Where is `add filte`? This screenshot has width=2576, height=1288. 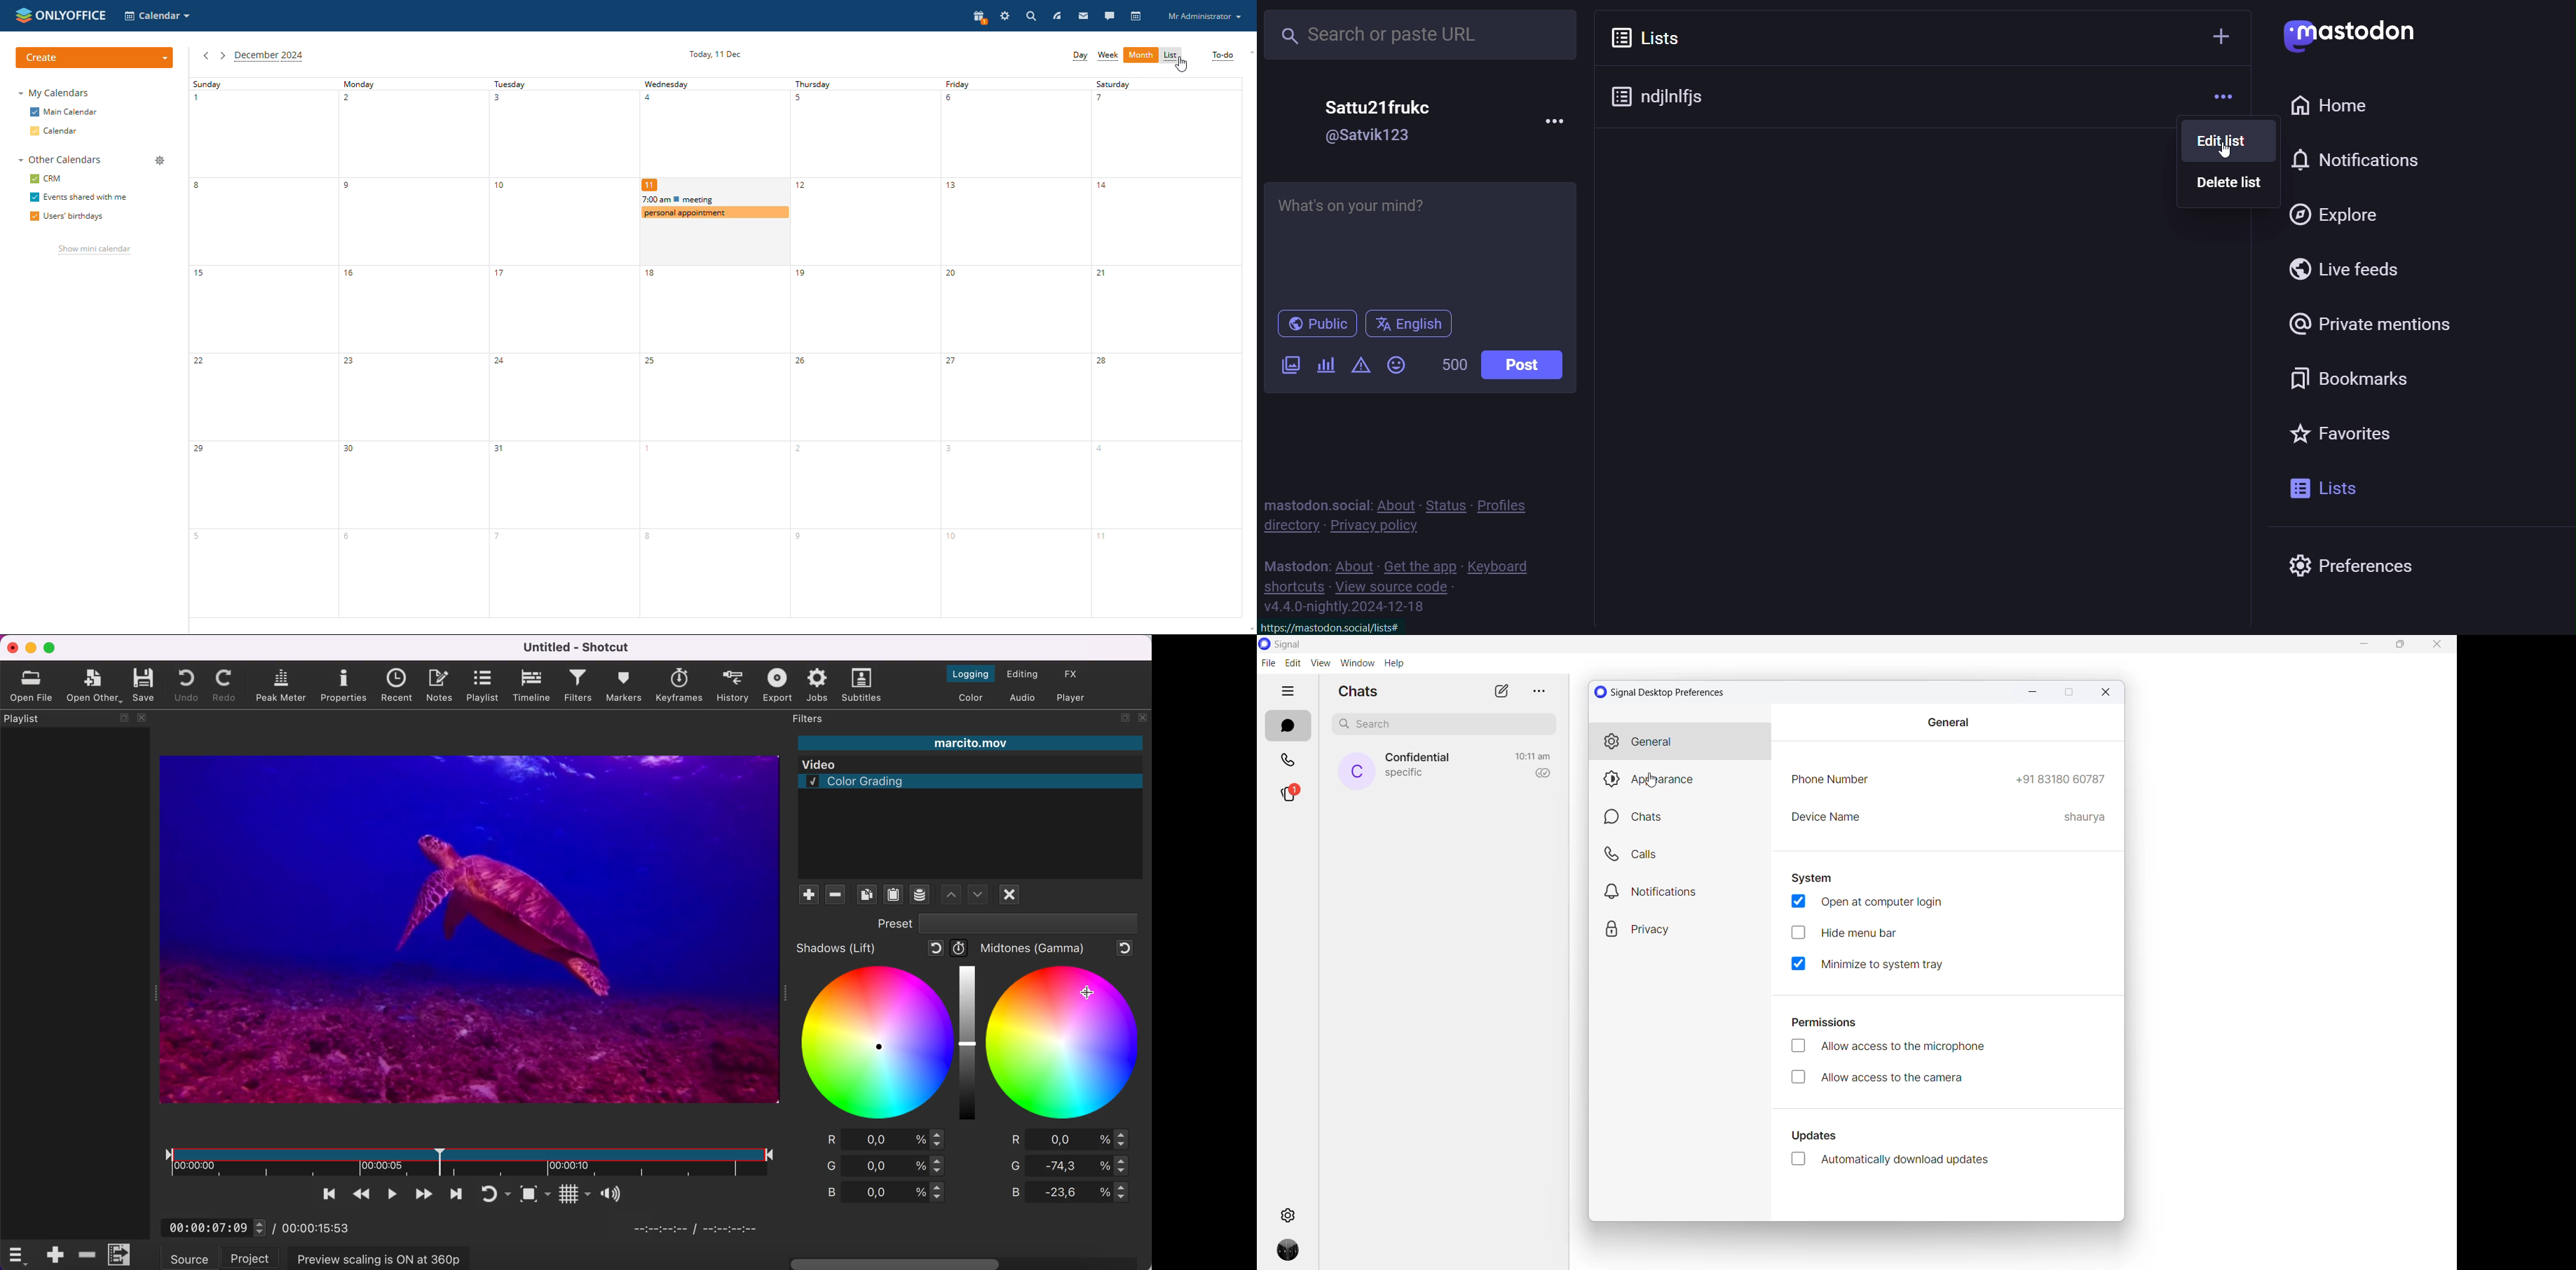
add filte is located at coordinates (811, 896).